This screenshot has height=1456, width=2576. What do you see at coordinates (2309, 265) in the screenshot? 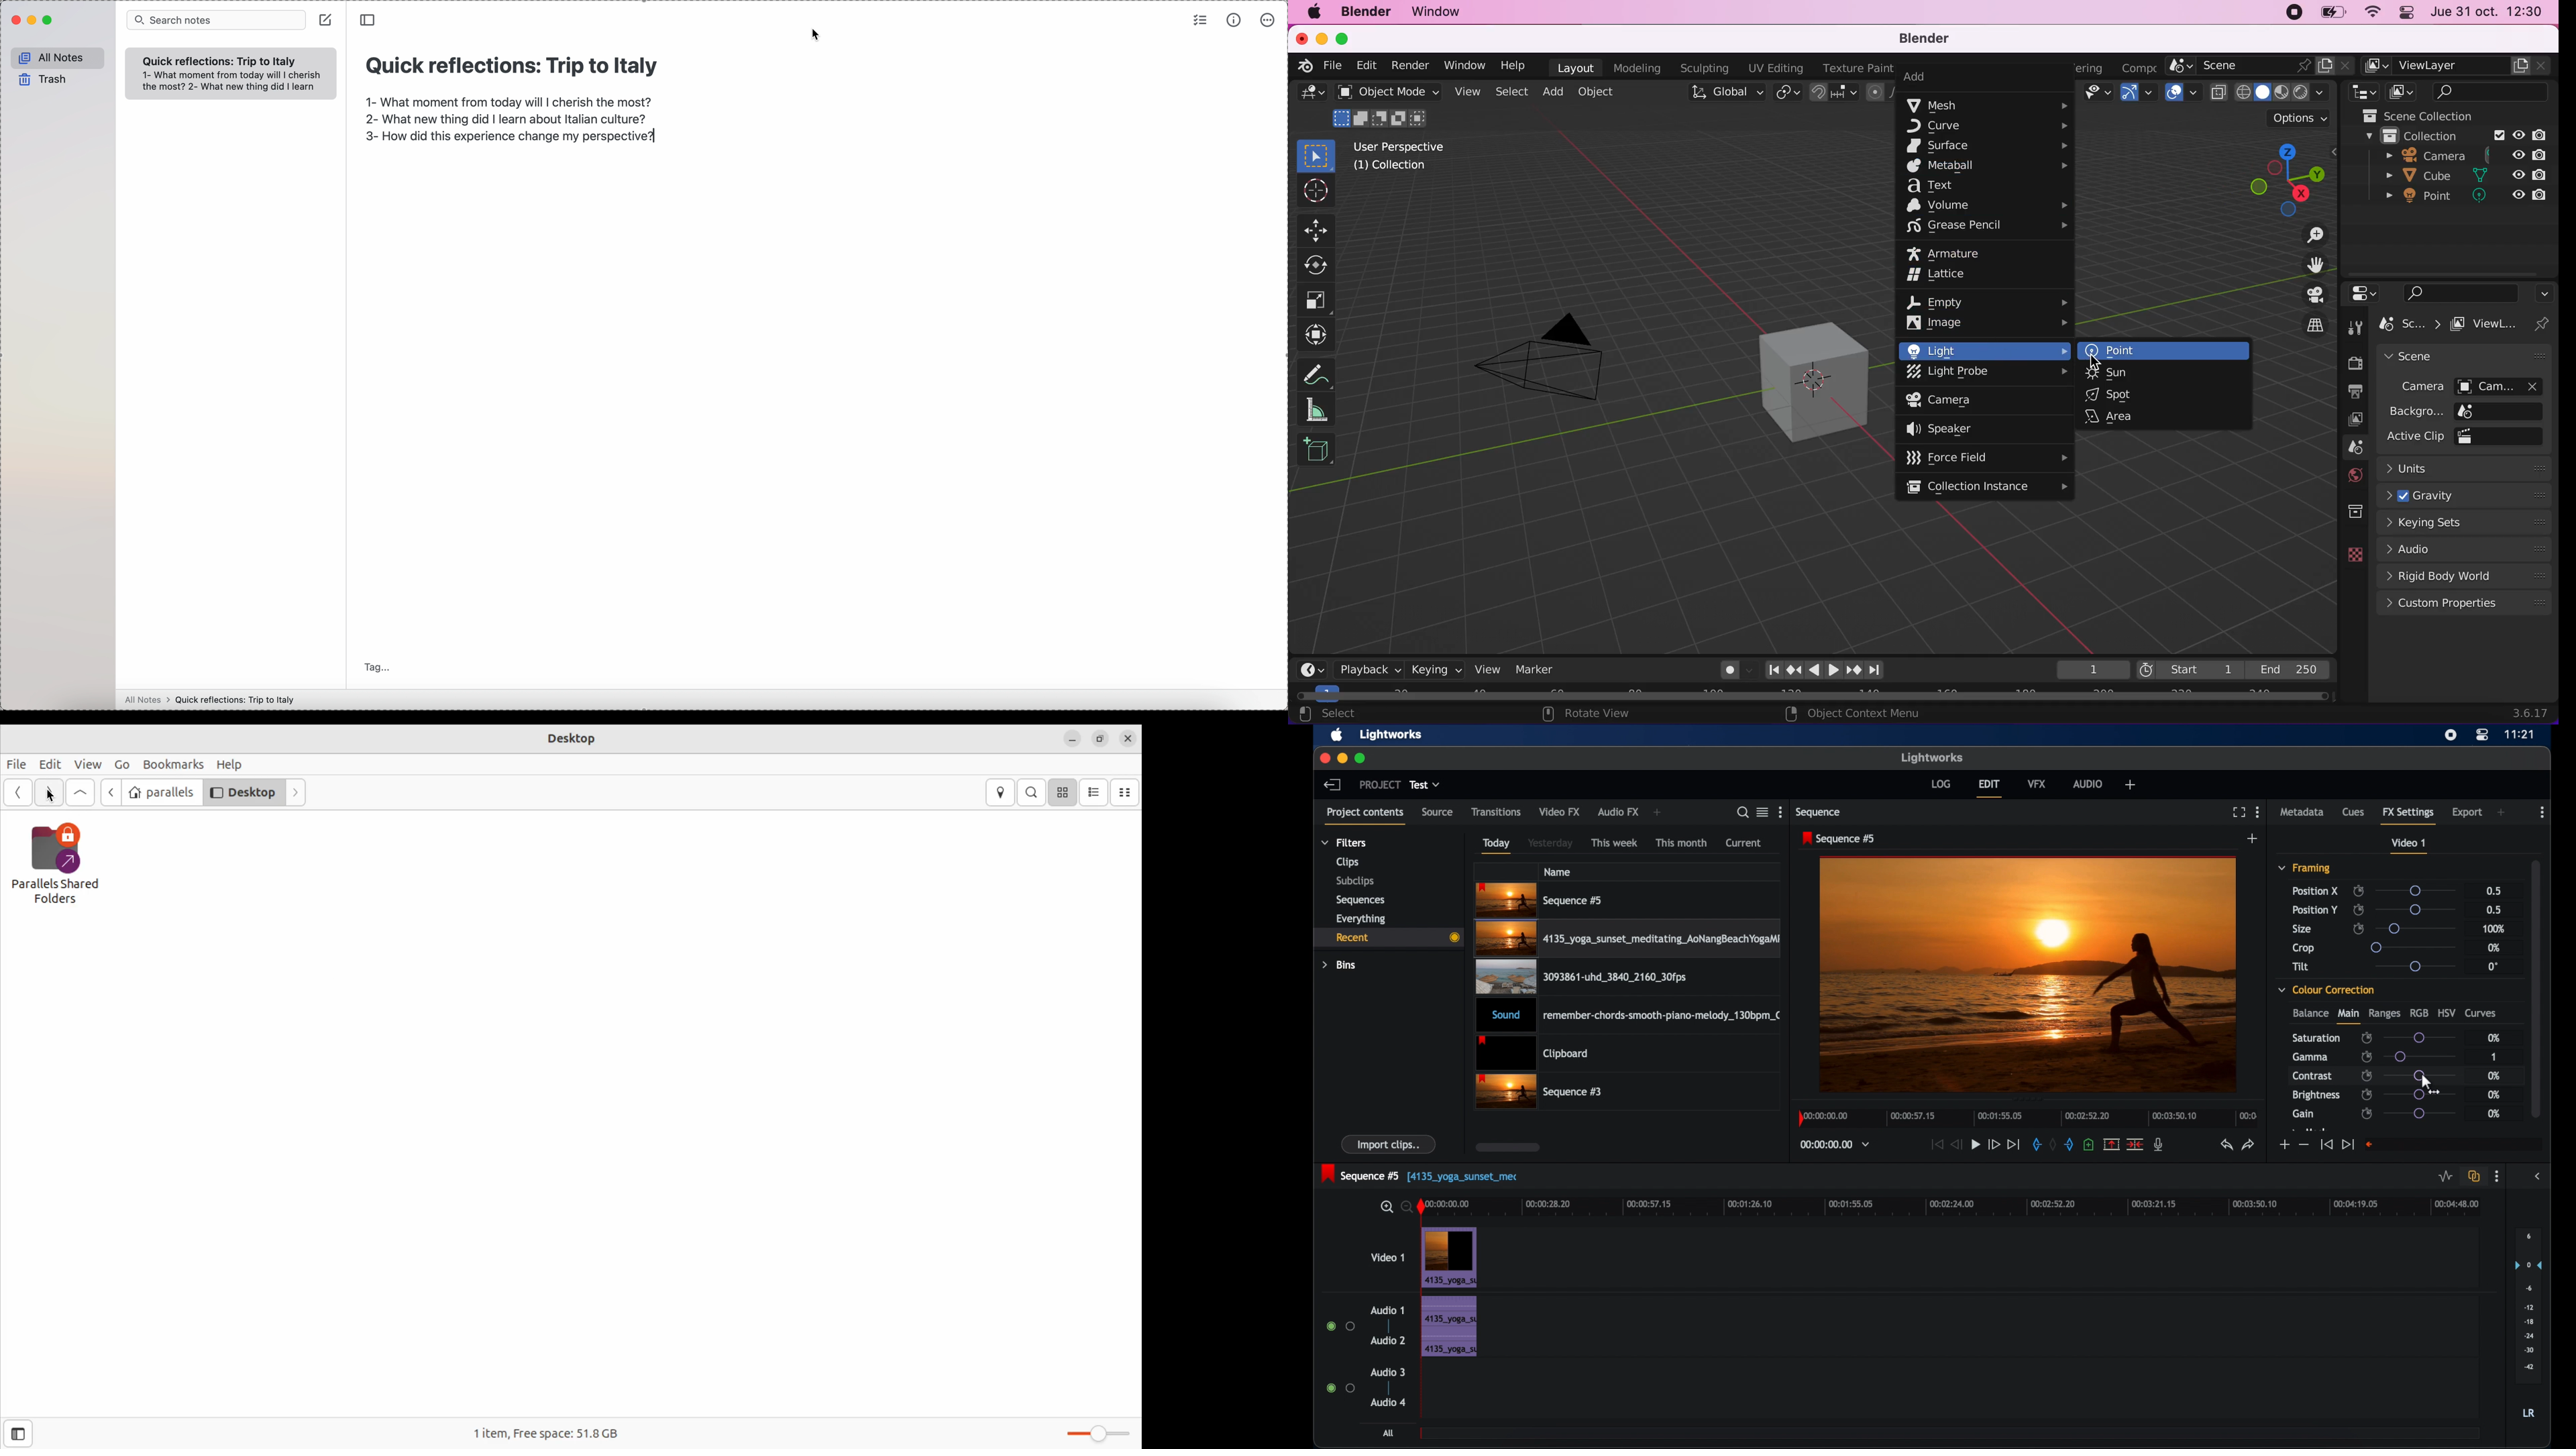
I see `move the view` at bounding box center [2309, 265].